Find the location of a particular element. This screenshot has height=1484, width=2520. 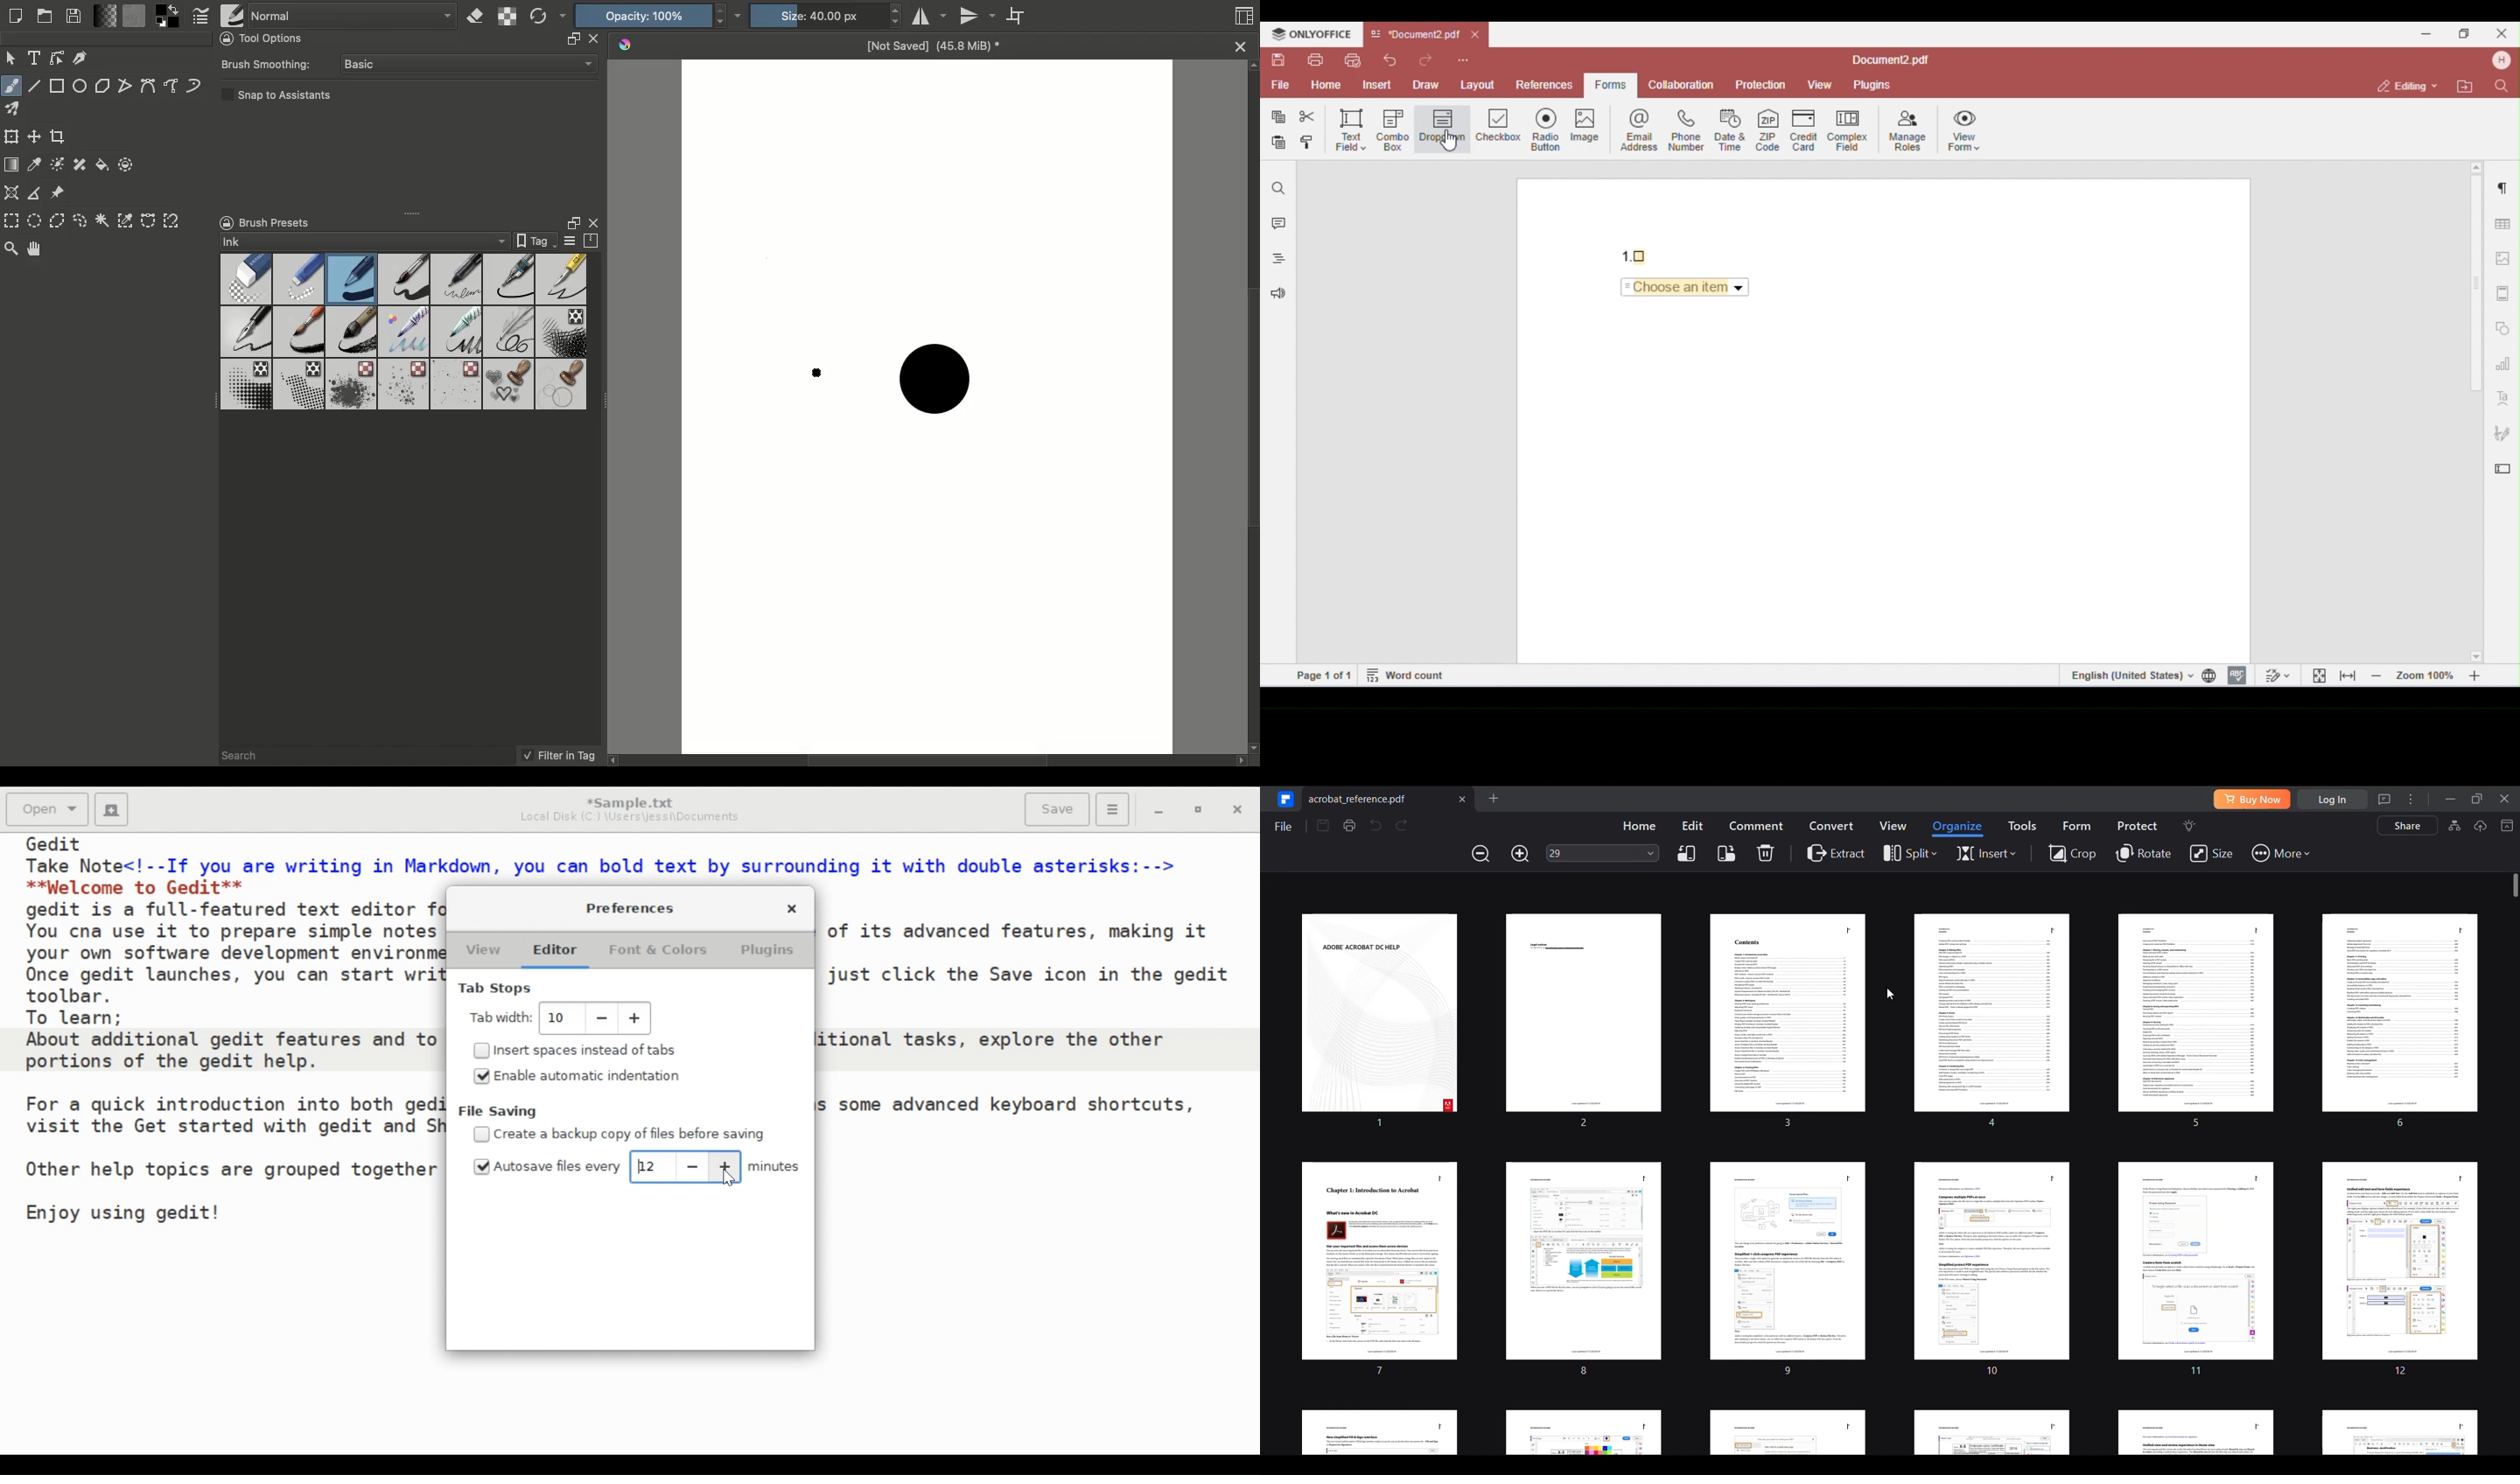

Enclose and fill  is located at coordinates (123, 164).